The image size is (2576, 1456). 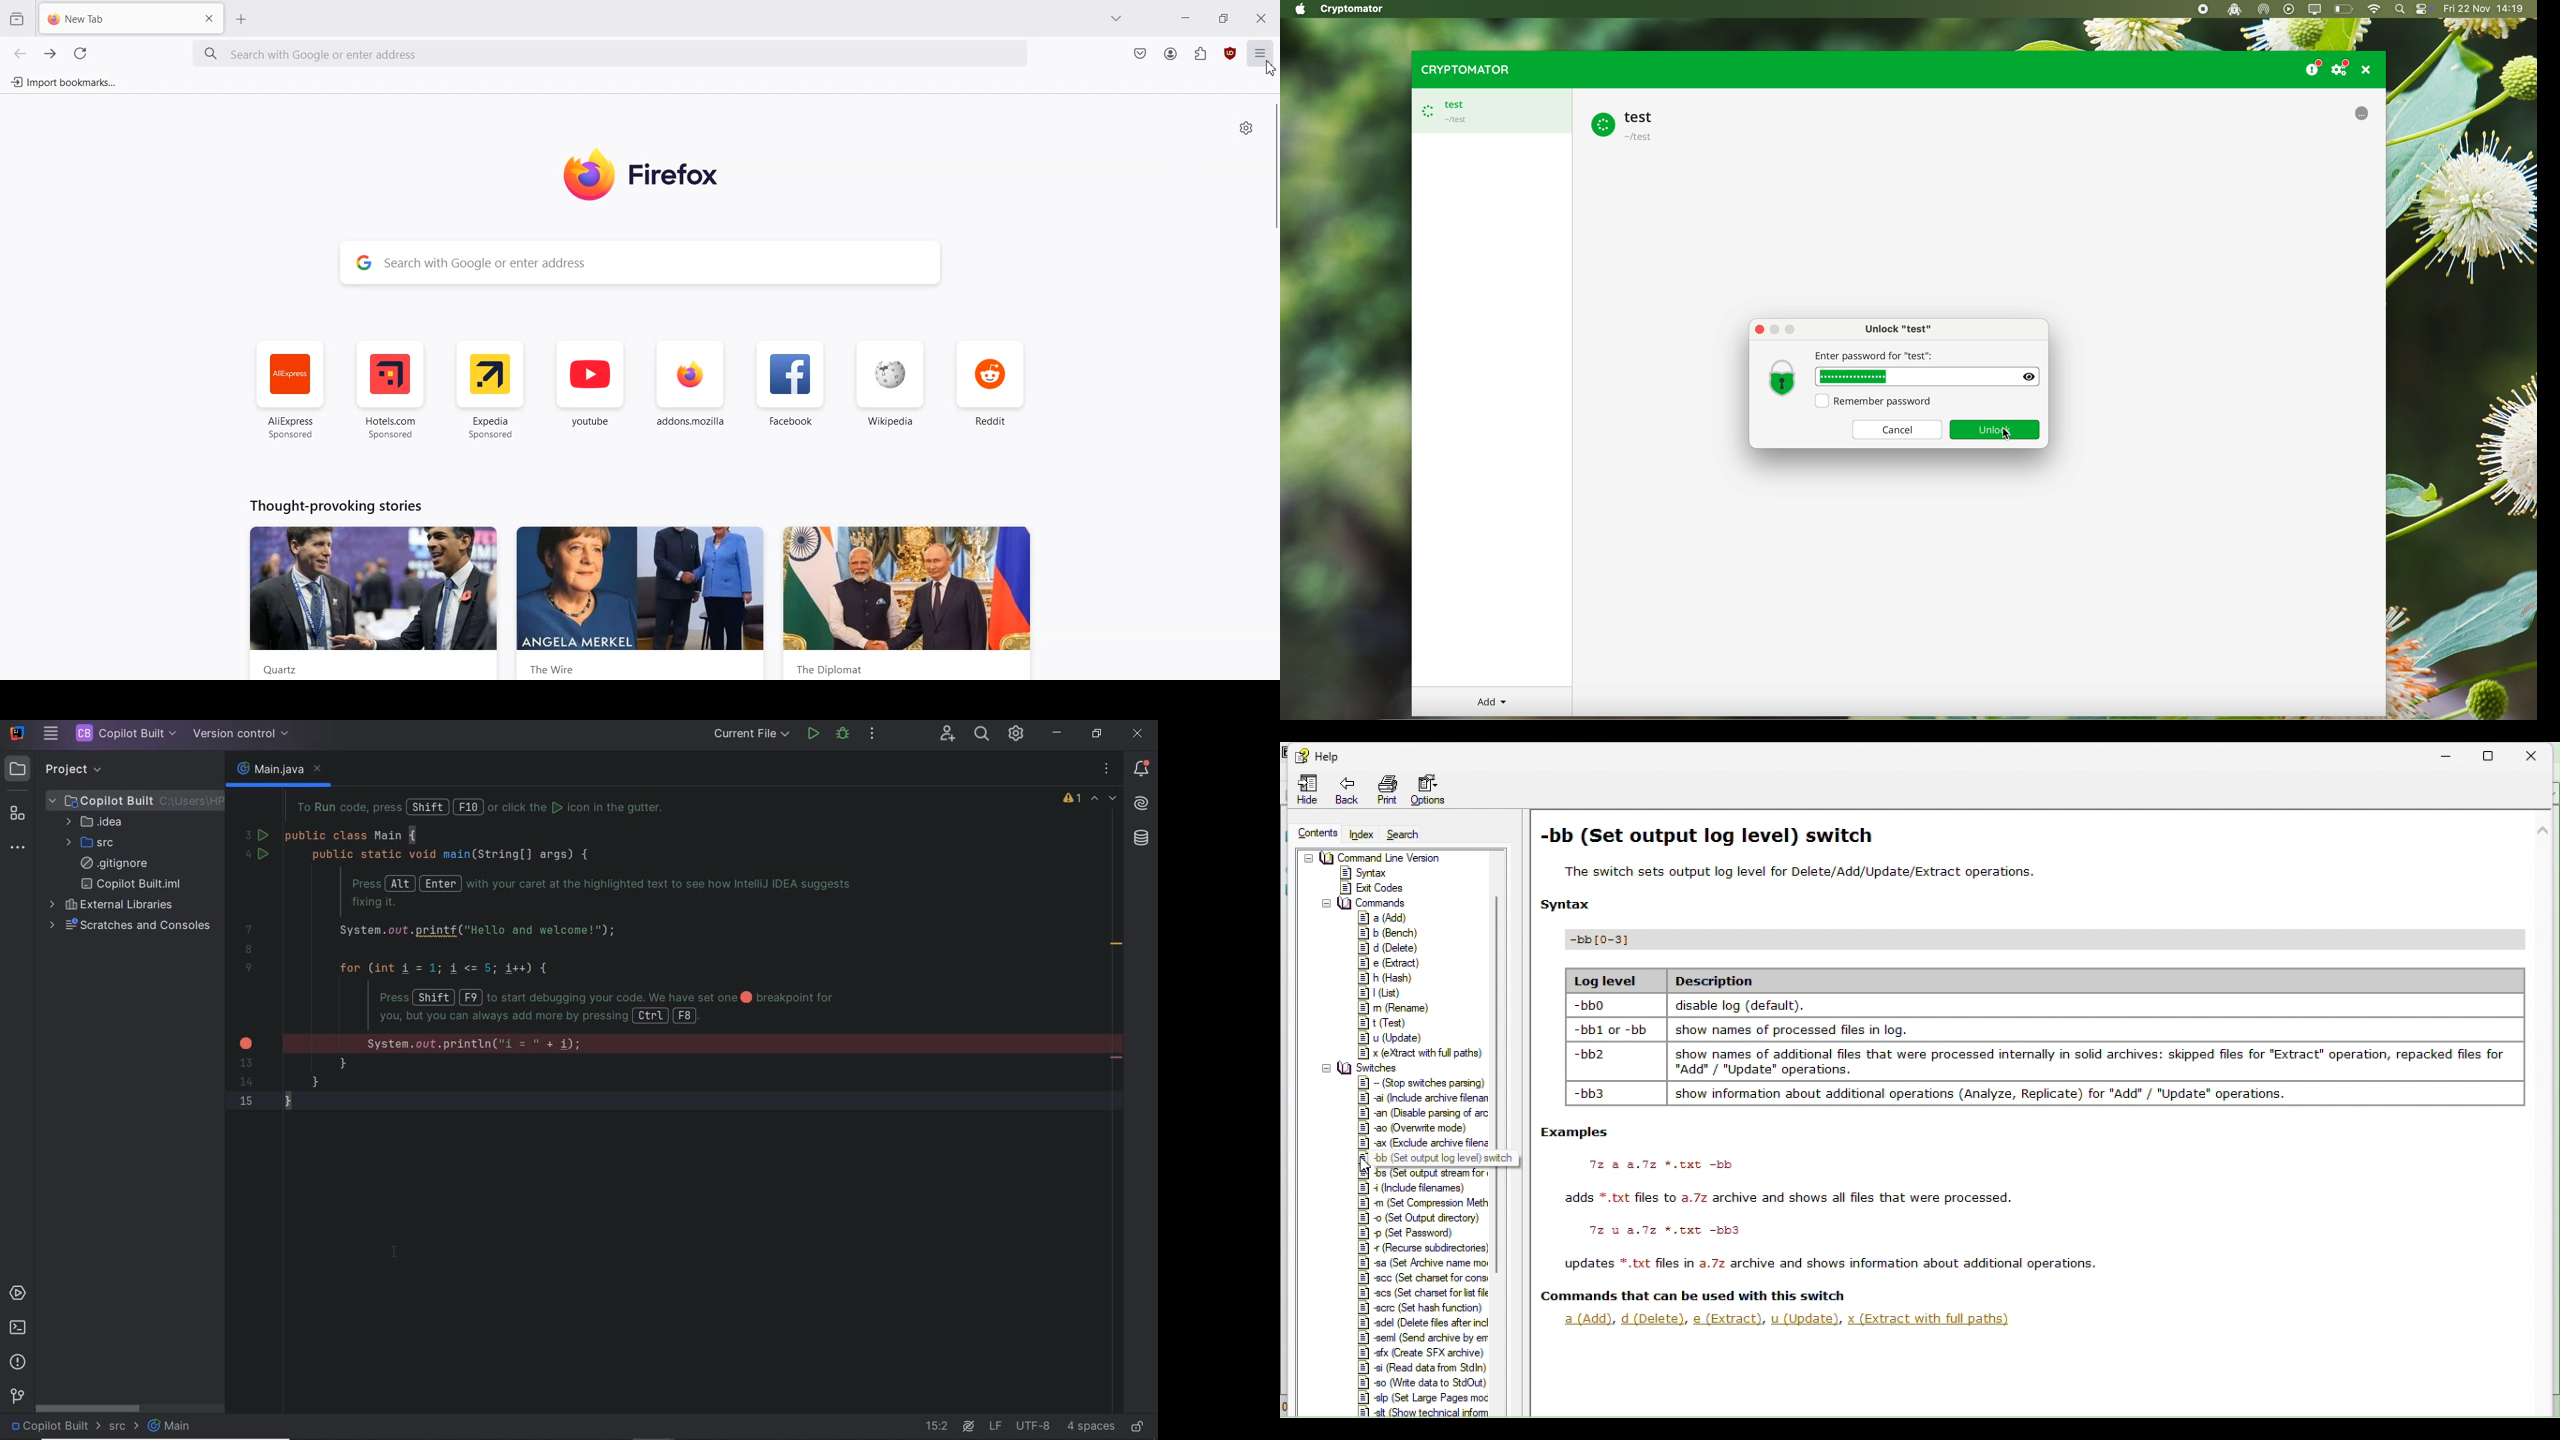 What do you see at coordinates (1425, 1339) in the screenshot?
I see `&) sem! (Send archive by em` at bounding box center [1425, 1339].